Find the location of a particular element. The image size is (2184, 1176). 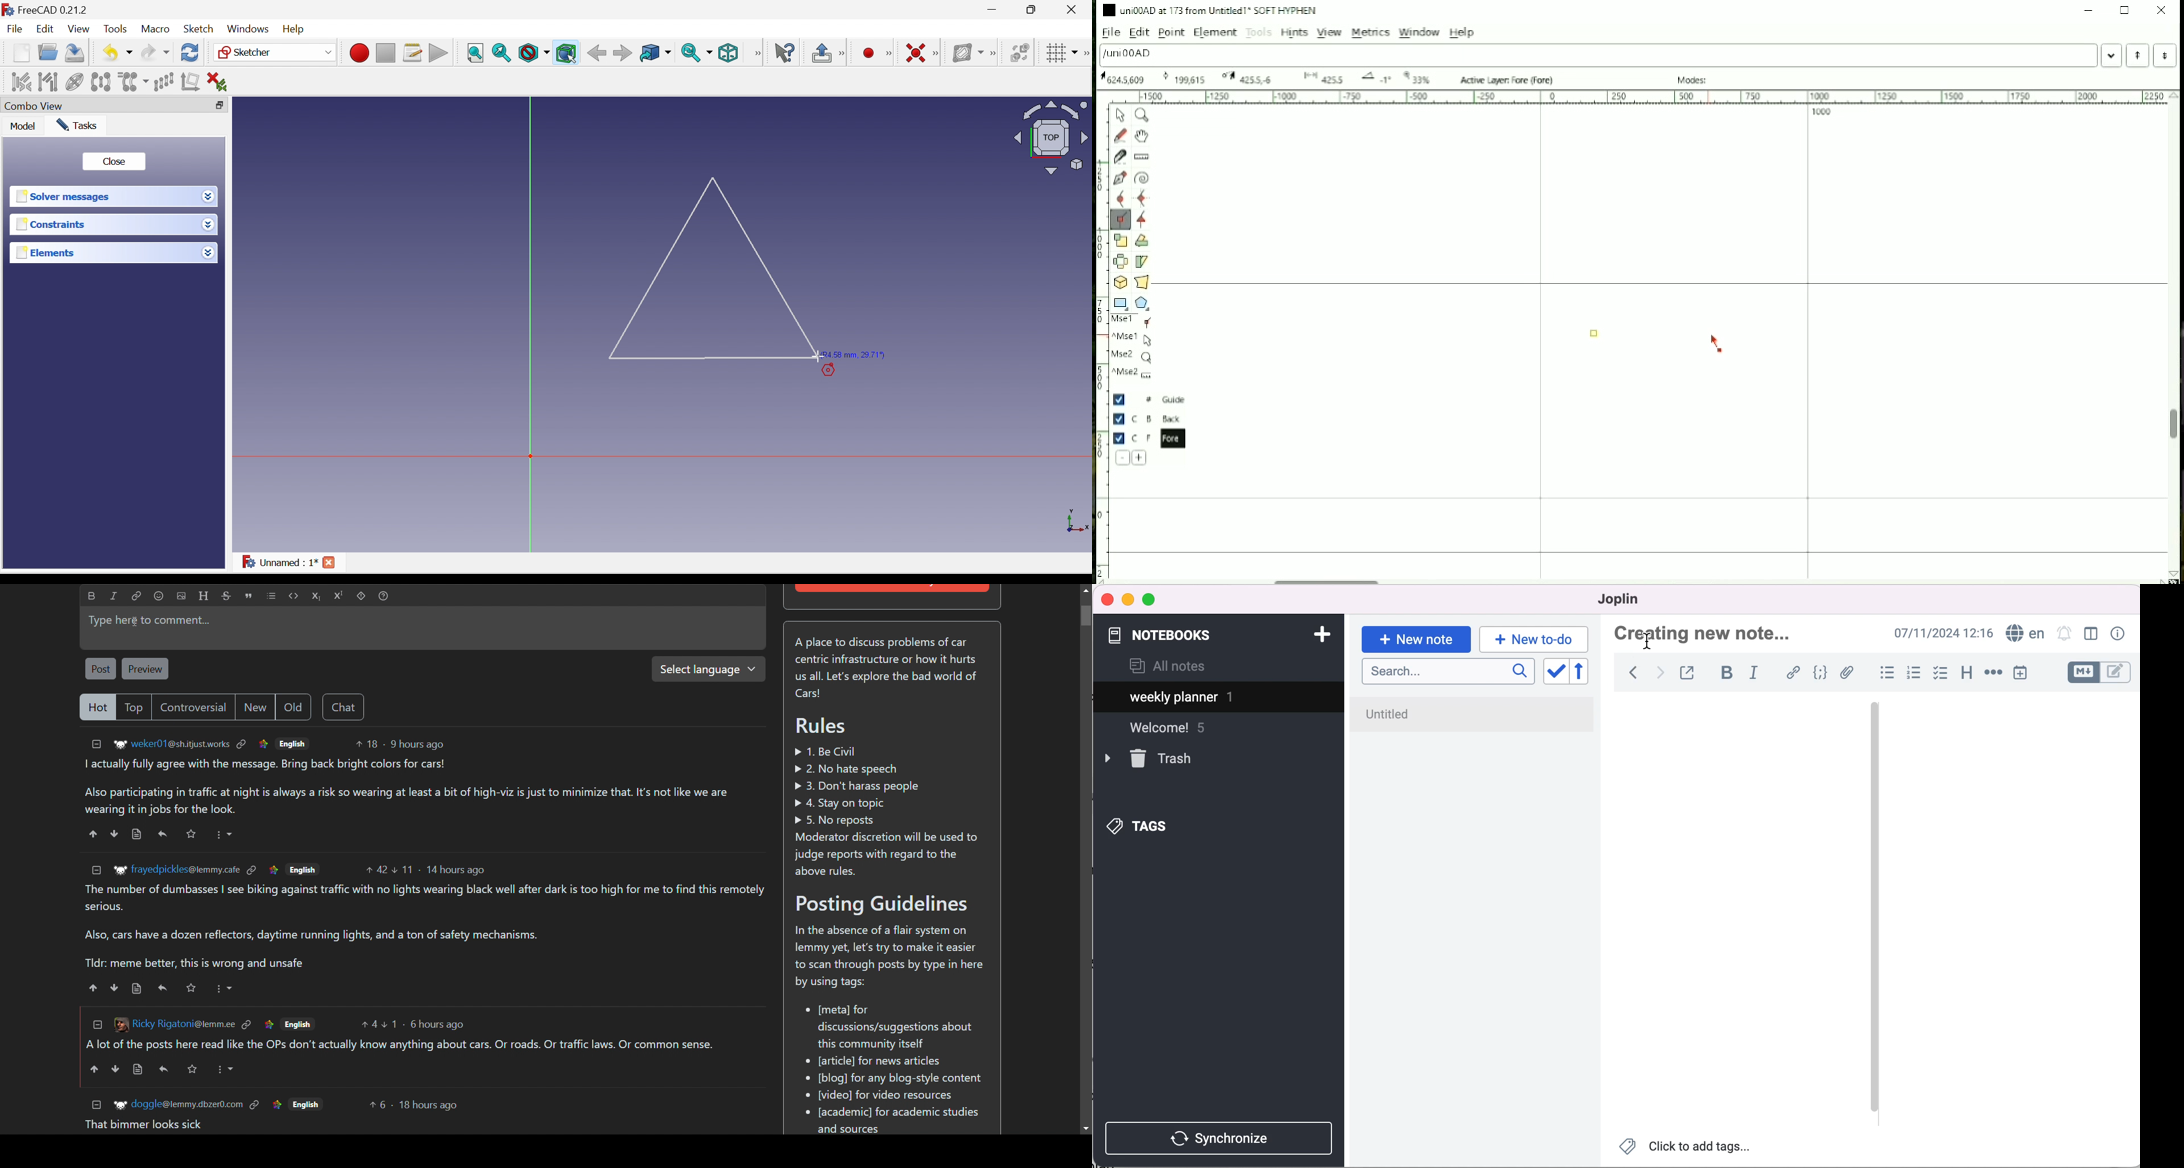

minimize is located at coordinates (1128, 599).